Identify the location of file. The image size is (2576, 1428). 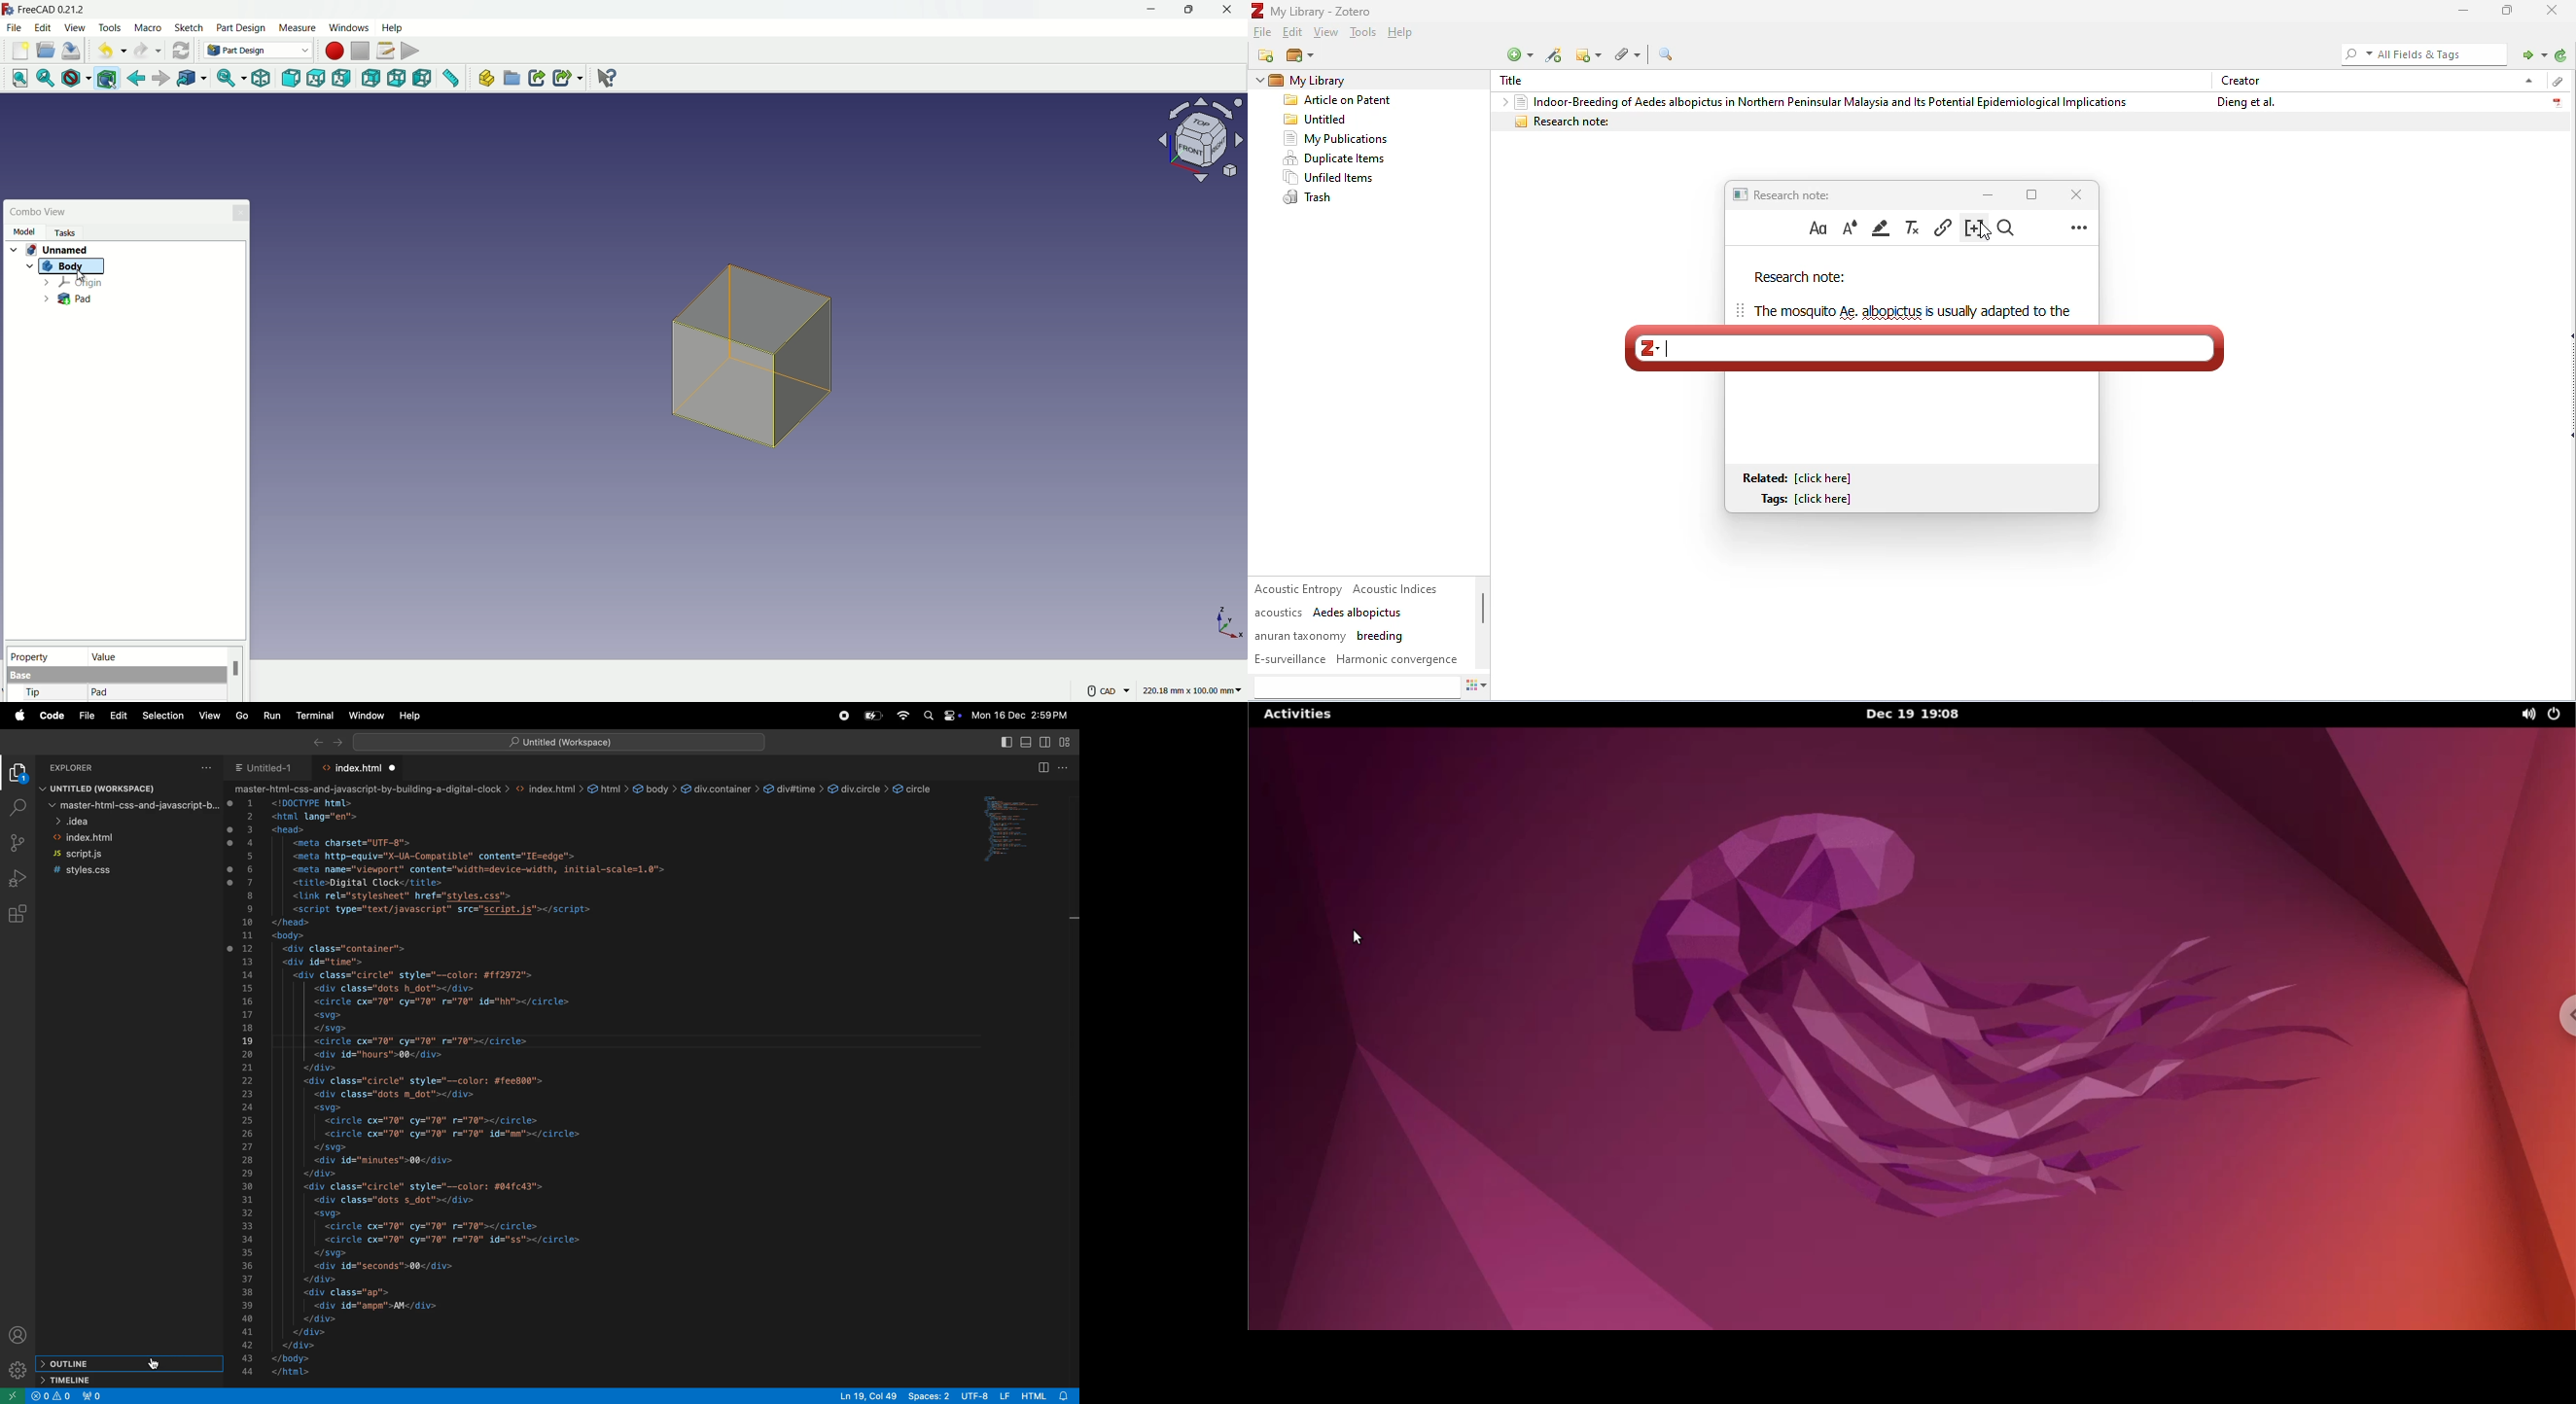
(1264, 33).